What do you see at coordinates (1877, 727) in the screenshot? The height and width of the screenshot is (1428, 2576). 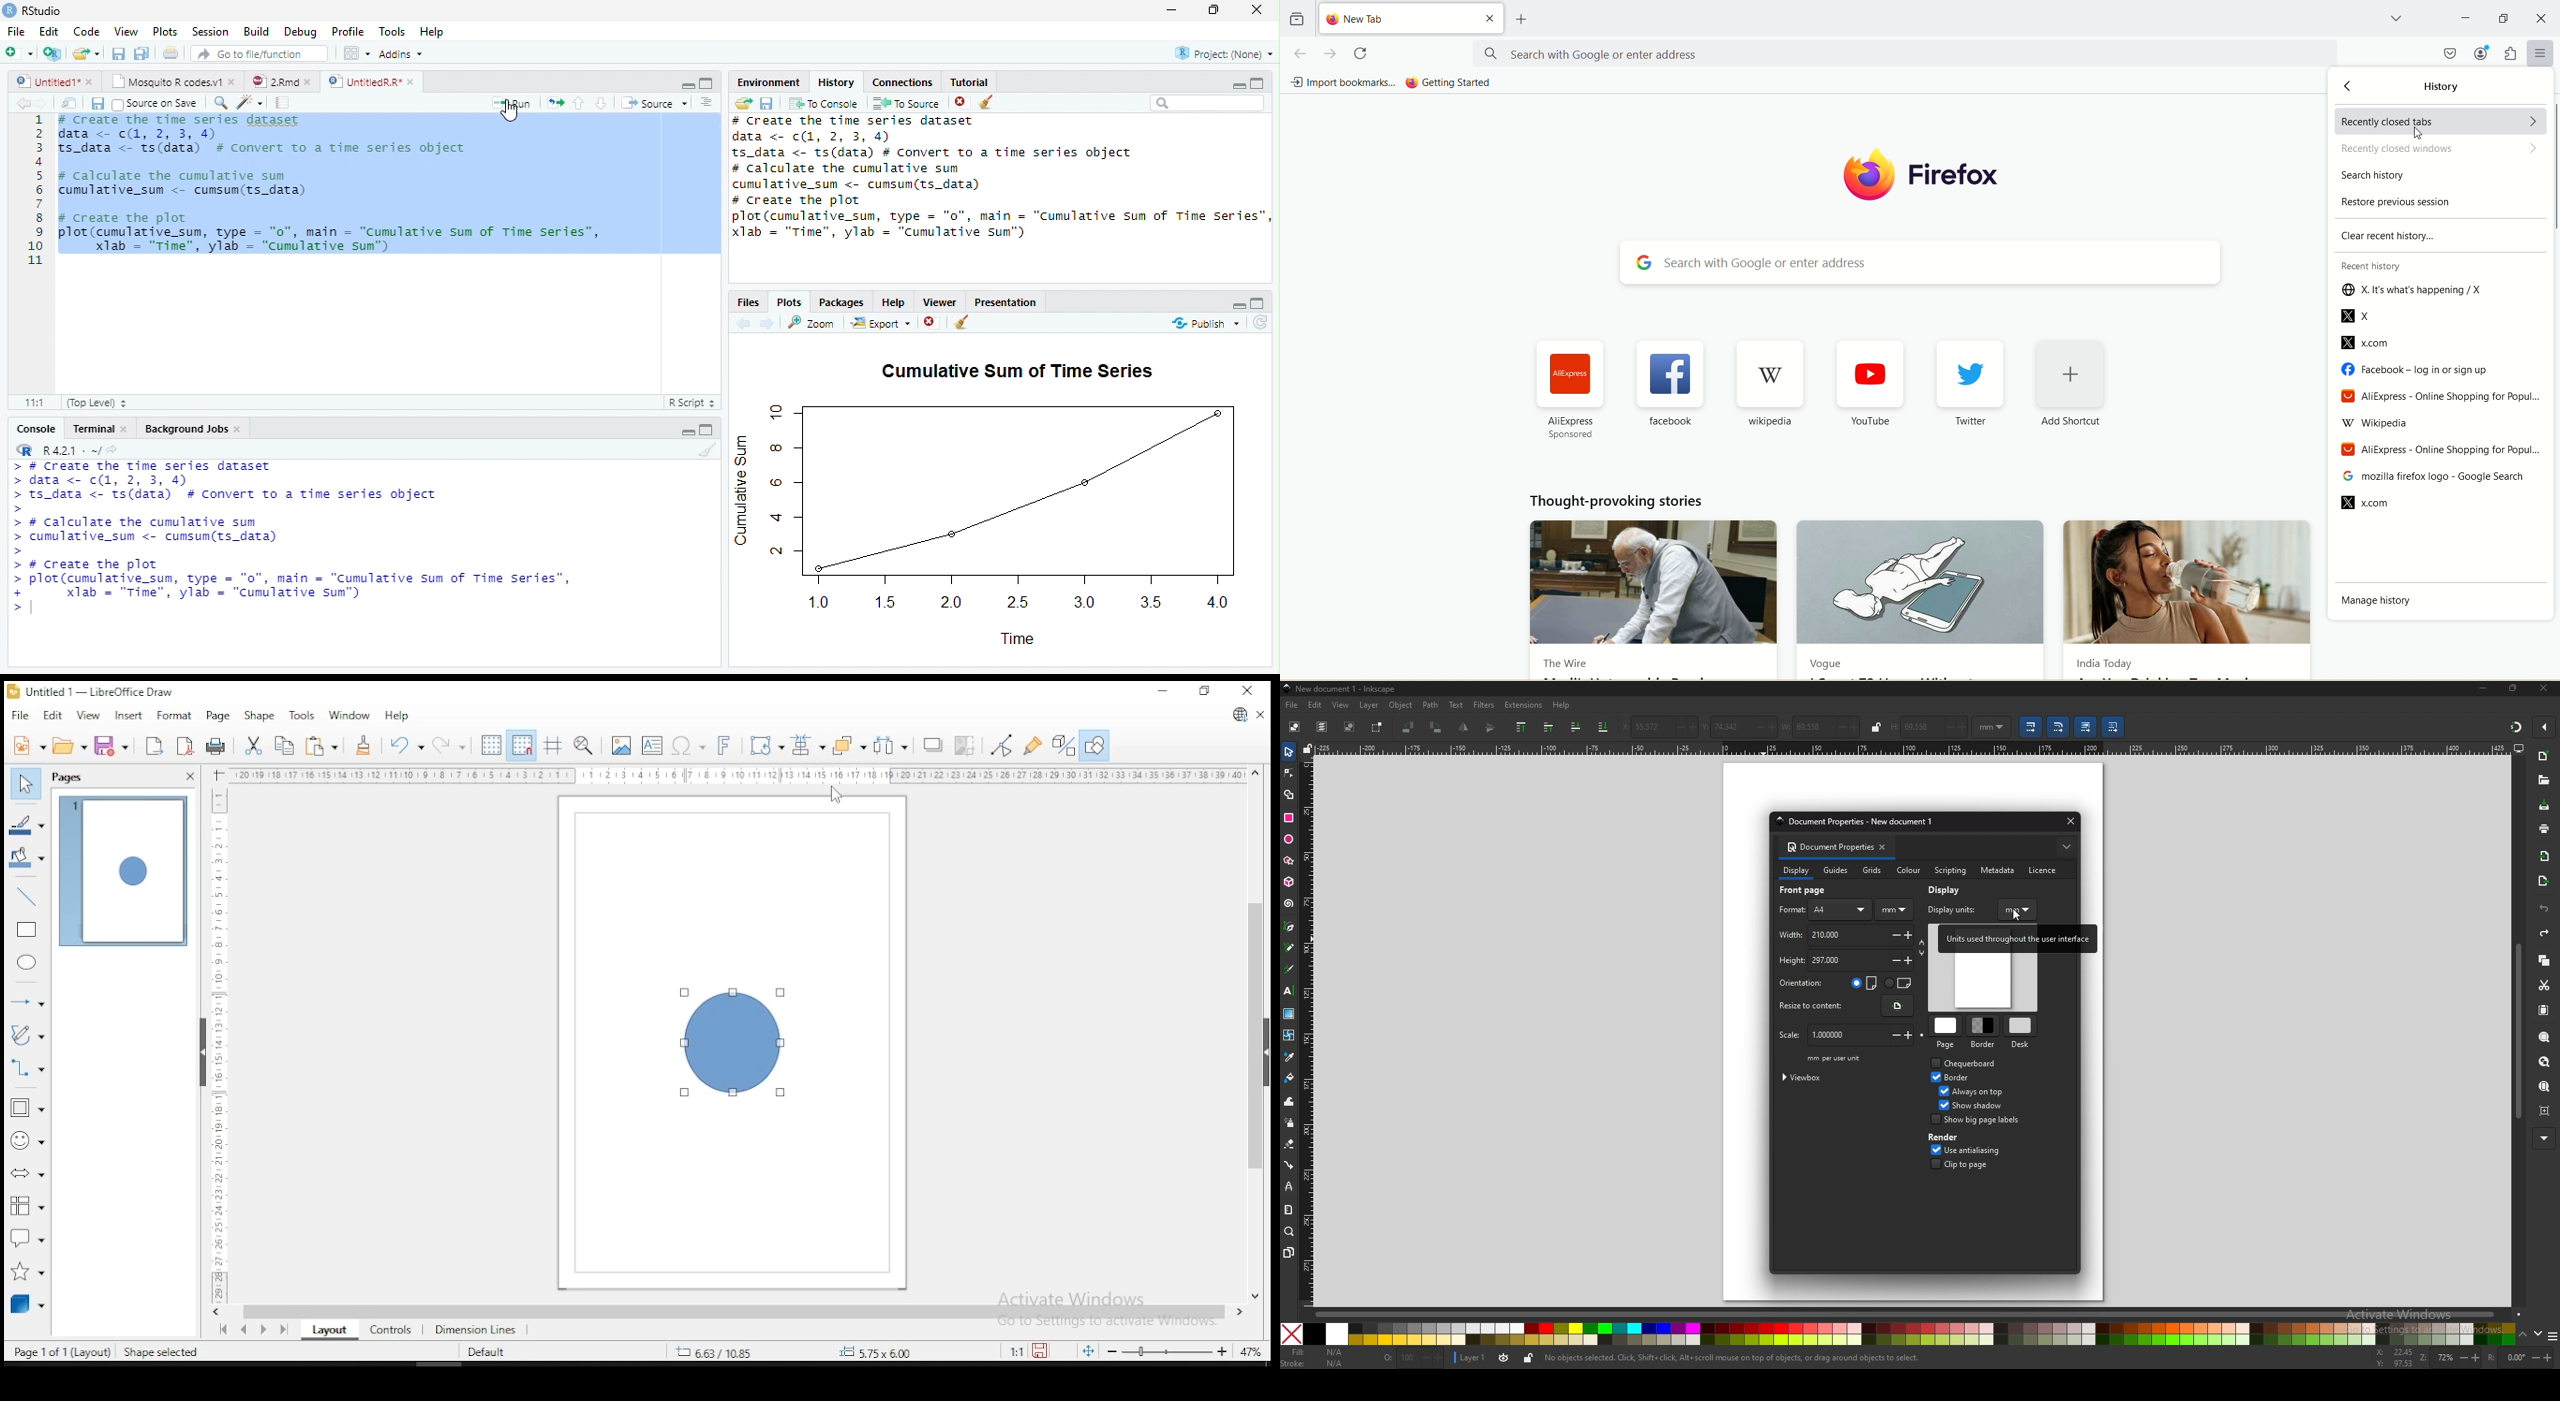 I see `lock` at bounding box center [1877, 727].